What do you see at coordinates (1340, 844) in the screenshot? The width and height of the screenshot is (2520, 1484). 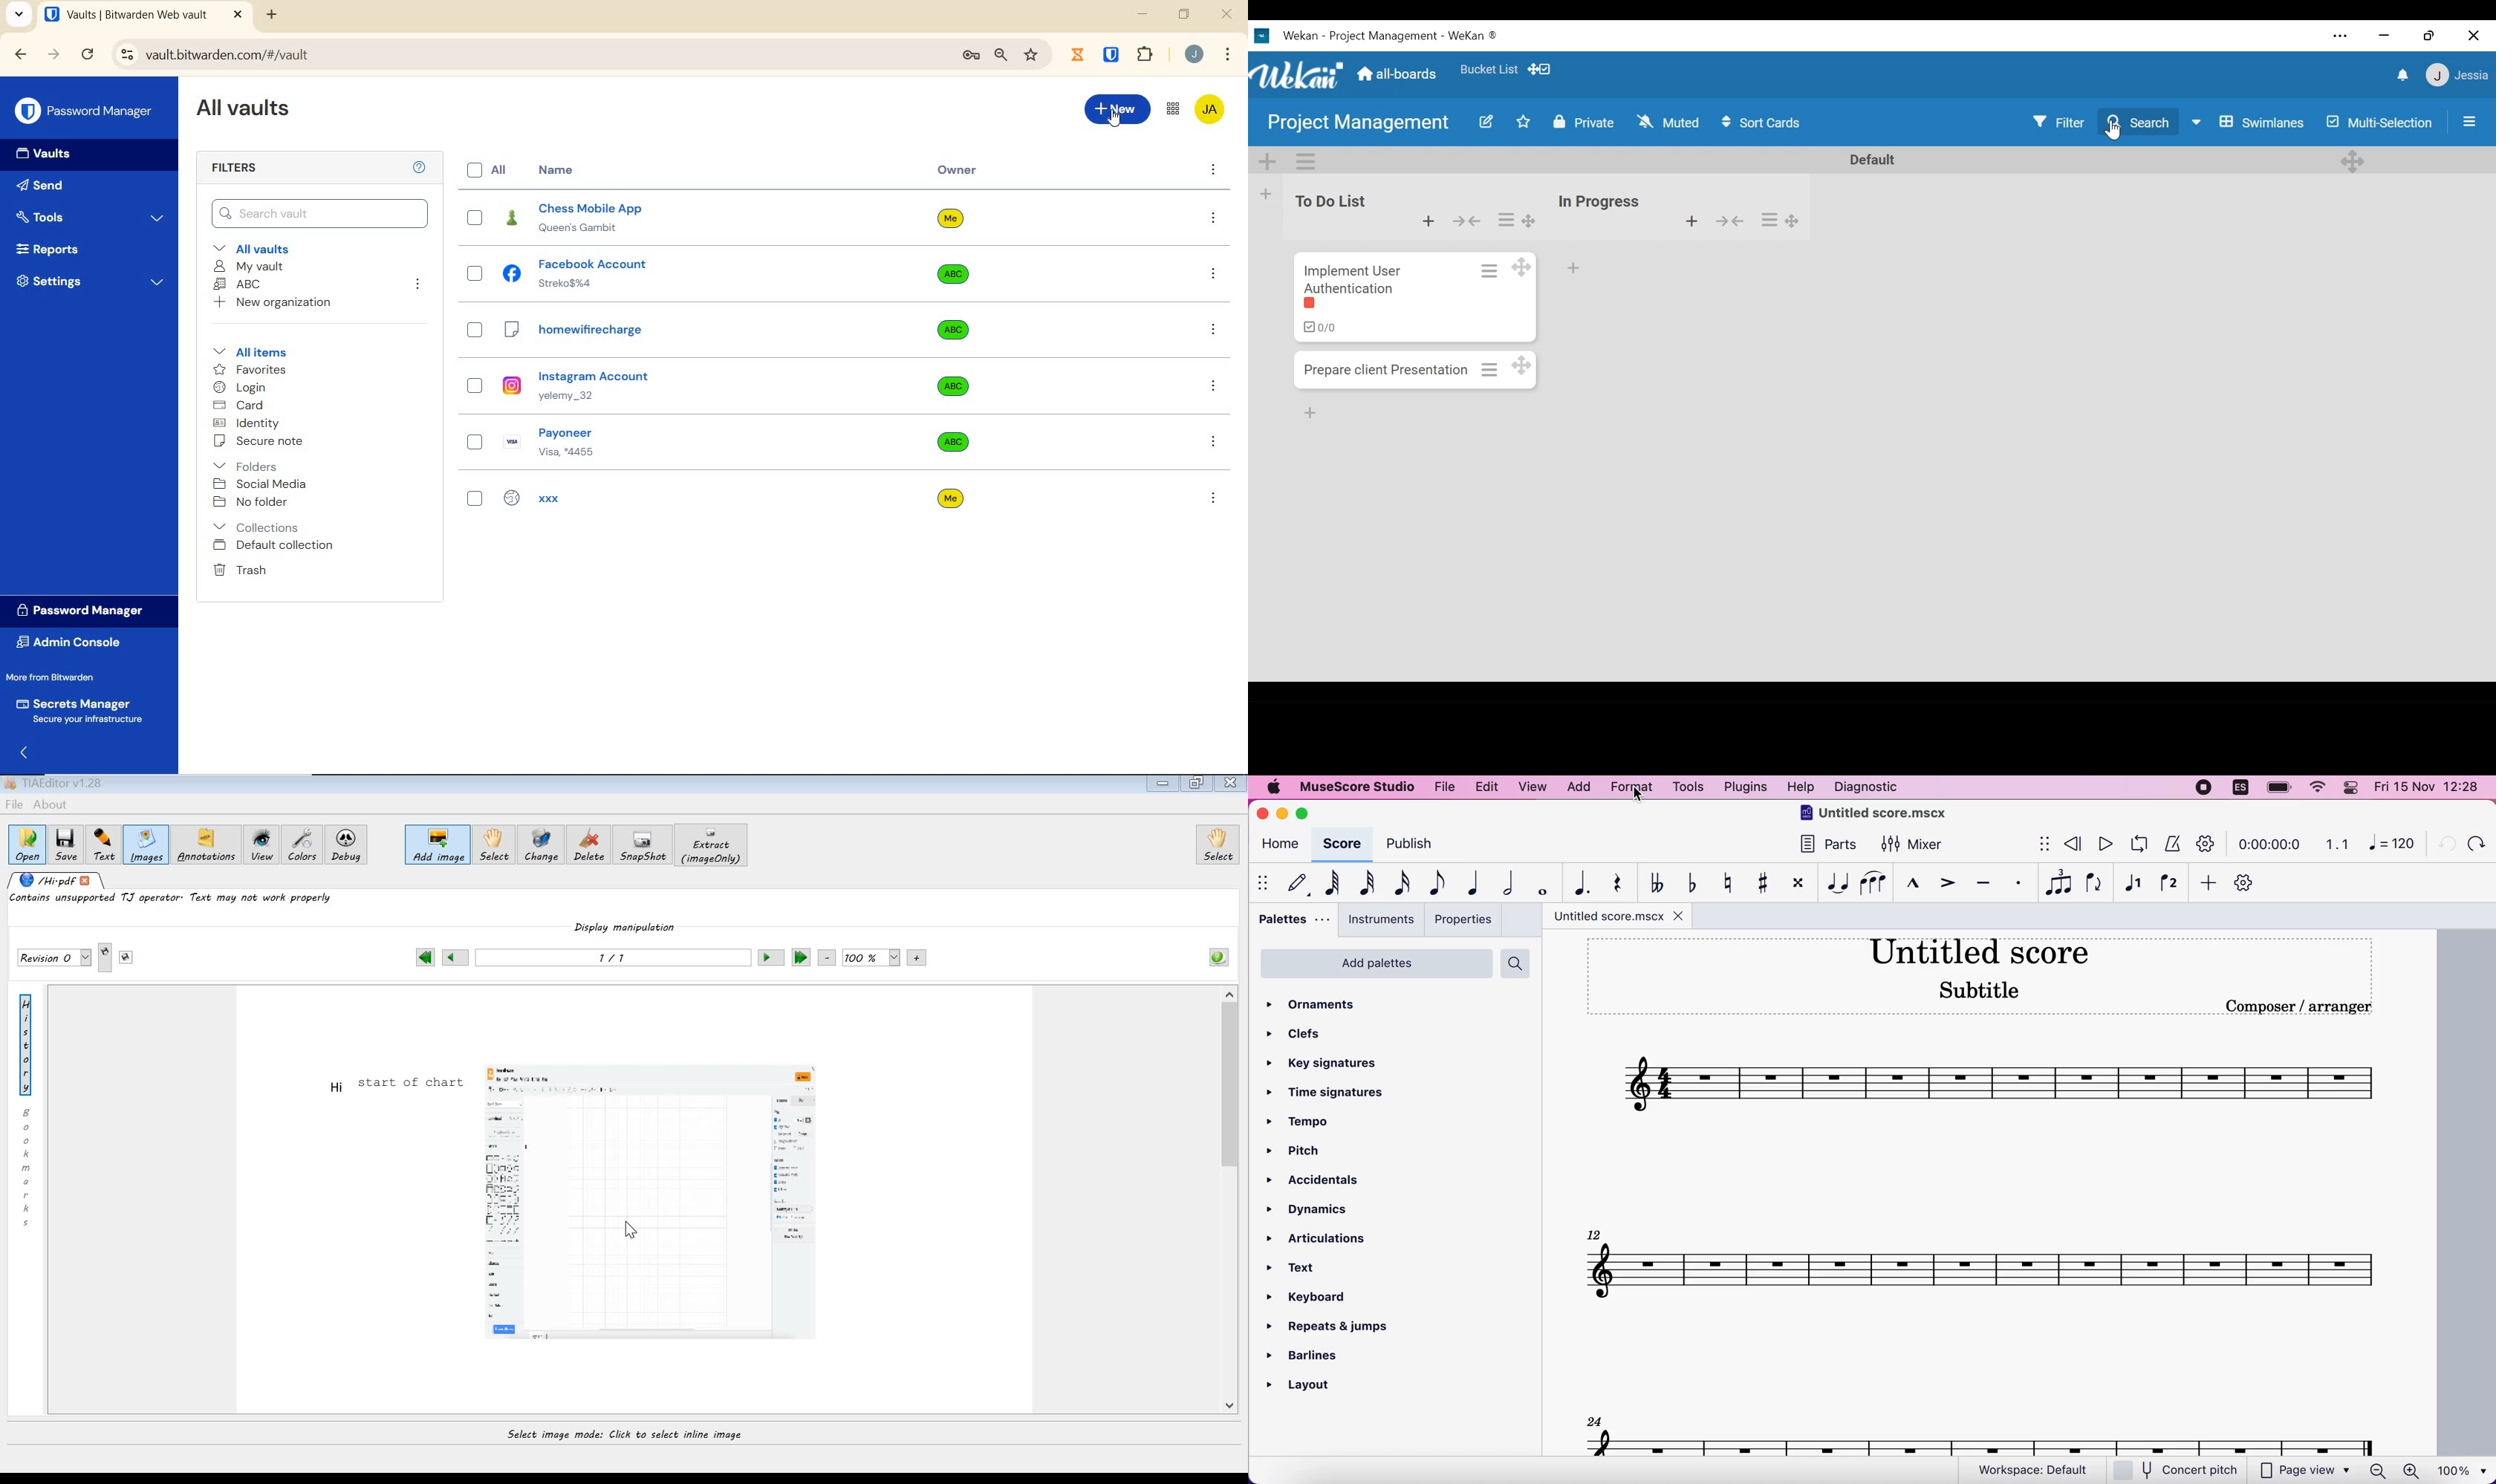 I see `score` at bounding box center [1340, 844].